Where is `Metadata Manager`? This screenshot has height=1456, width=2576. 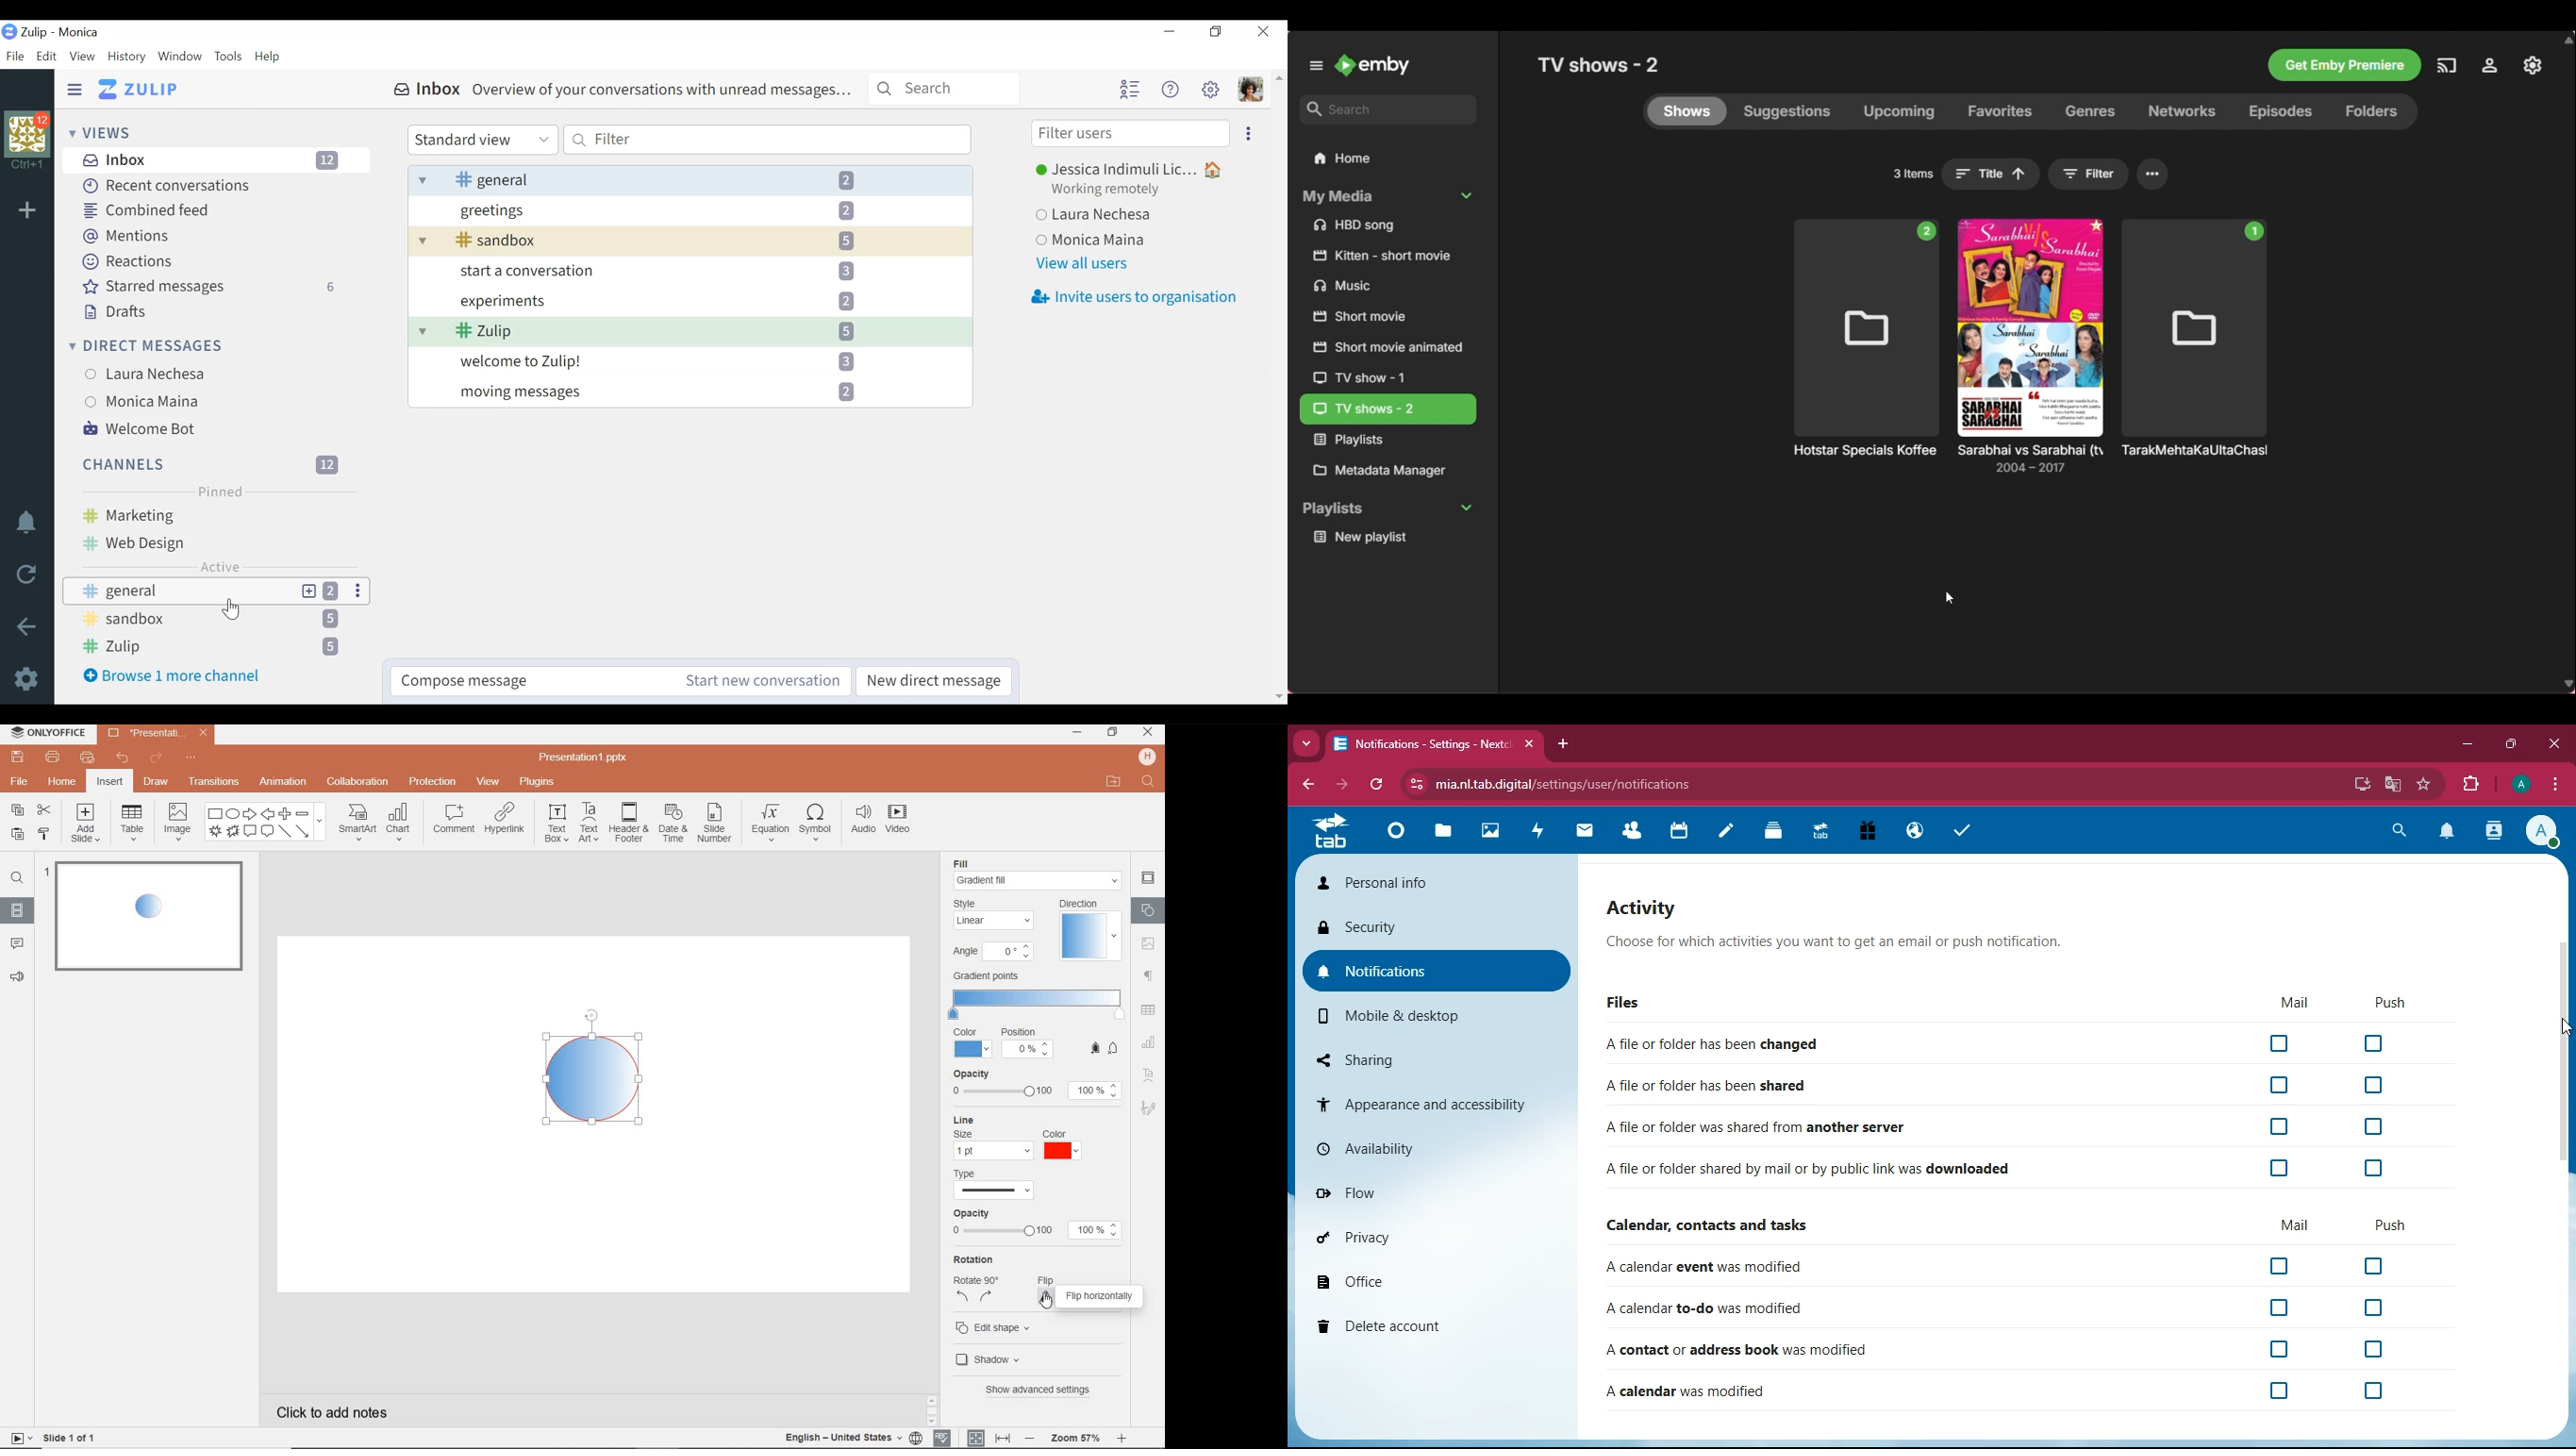
Metadata Manager is located at coordinates (1387, 471).